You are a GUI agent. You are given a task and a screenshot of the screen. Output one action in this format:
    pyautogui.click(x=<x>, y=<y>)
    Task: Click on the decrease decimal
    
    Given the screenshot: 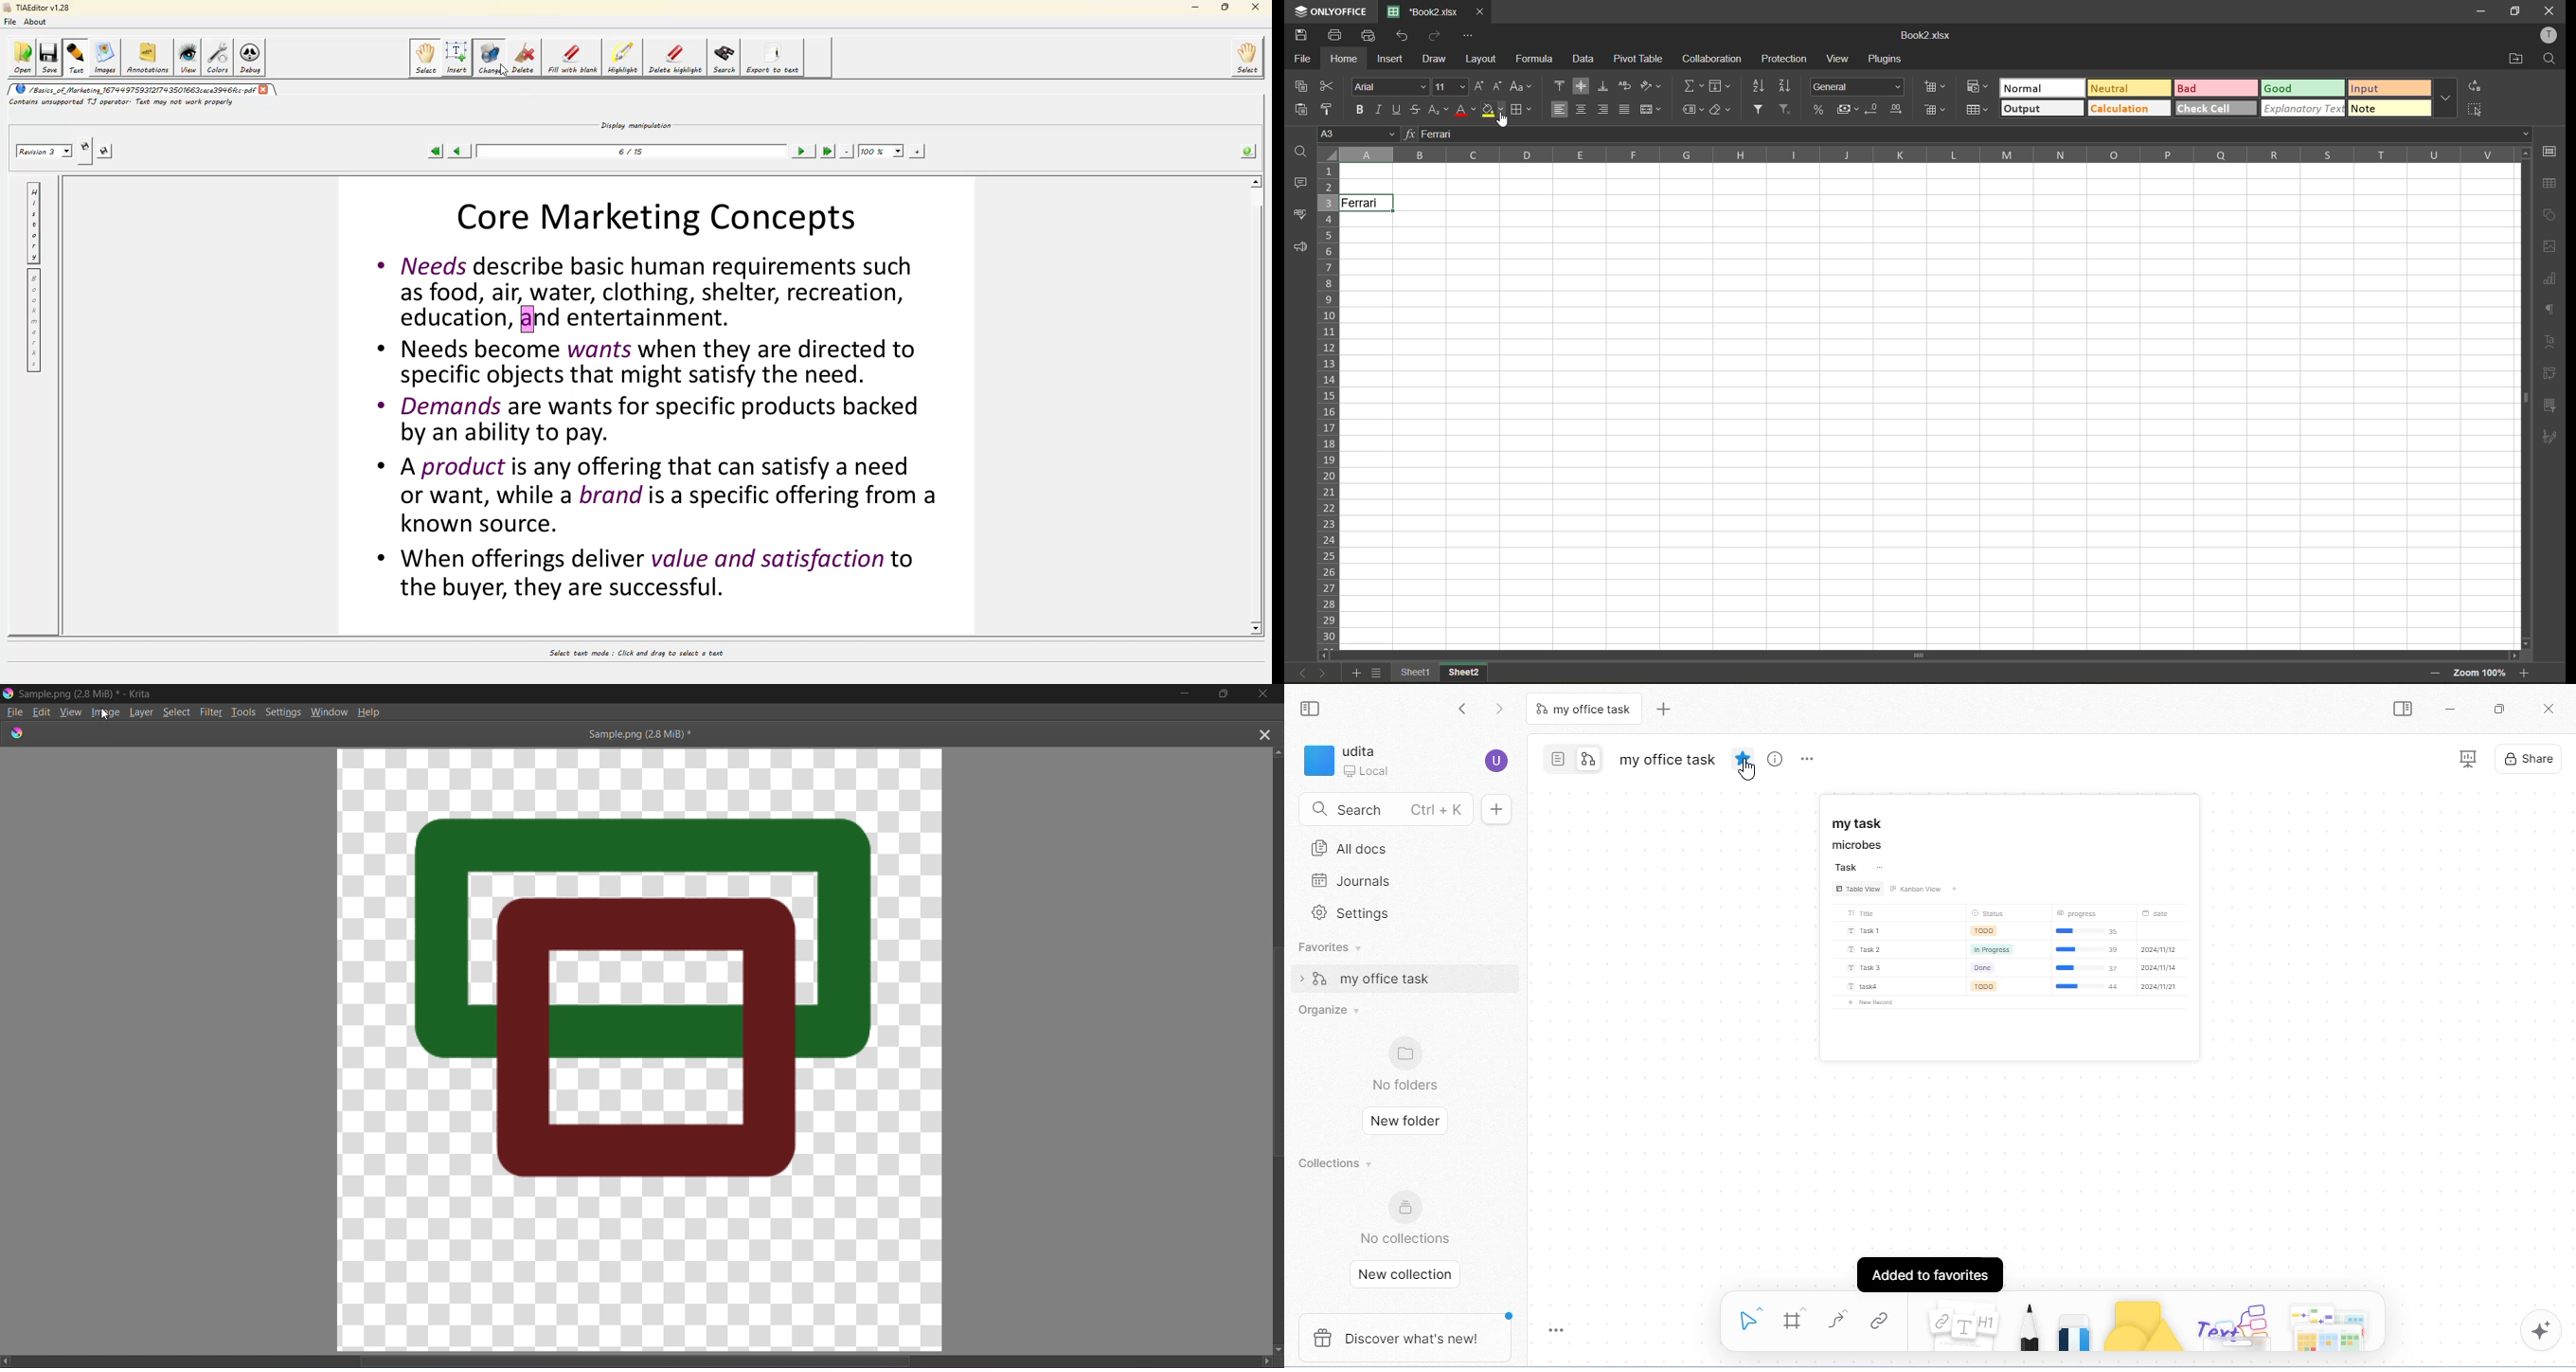 What is the action you would take?
    pyautogui.click(x=1873, y=108)
    